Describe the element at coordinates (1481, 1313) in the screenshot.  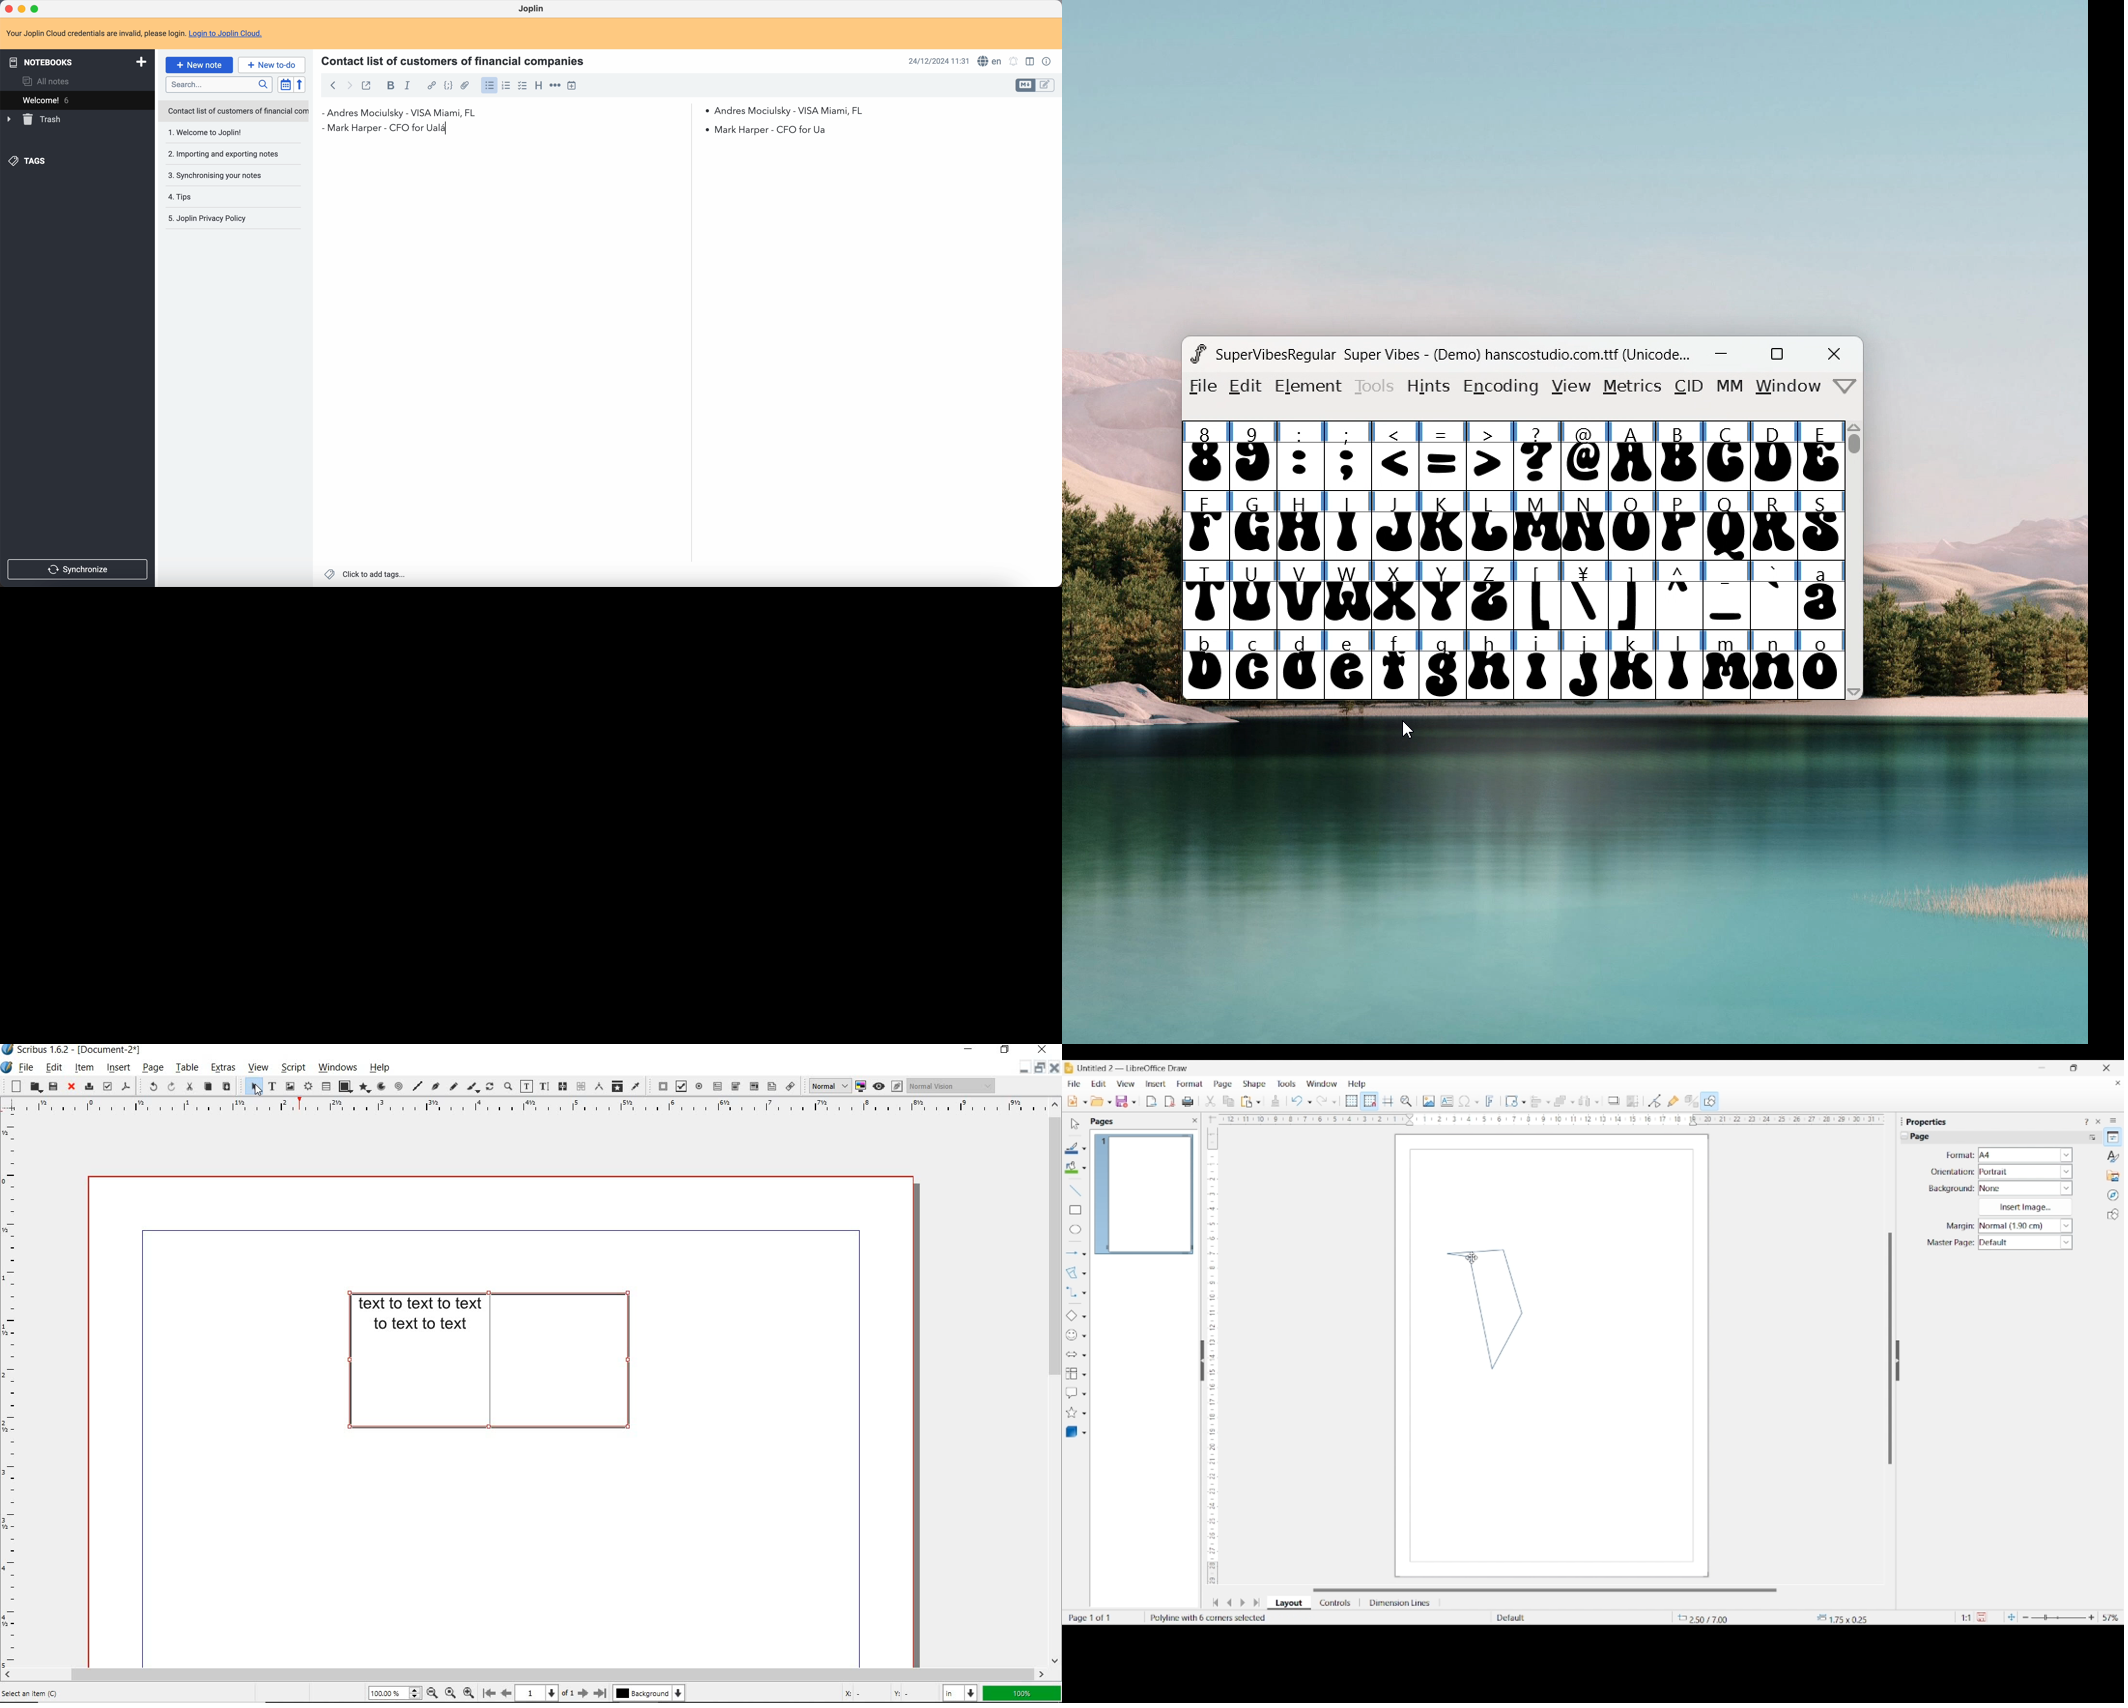
I see `Line 1` at that location.